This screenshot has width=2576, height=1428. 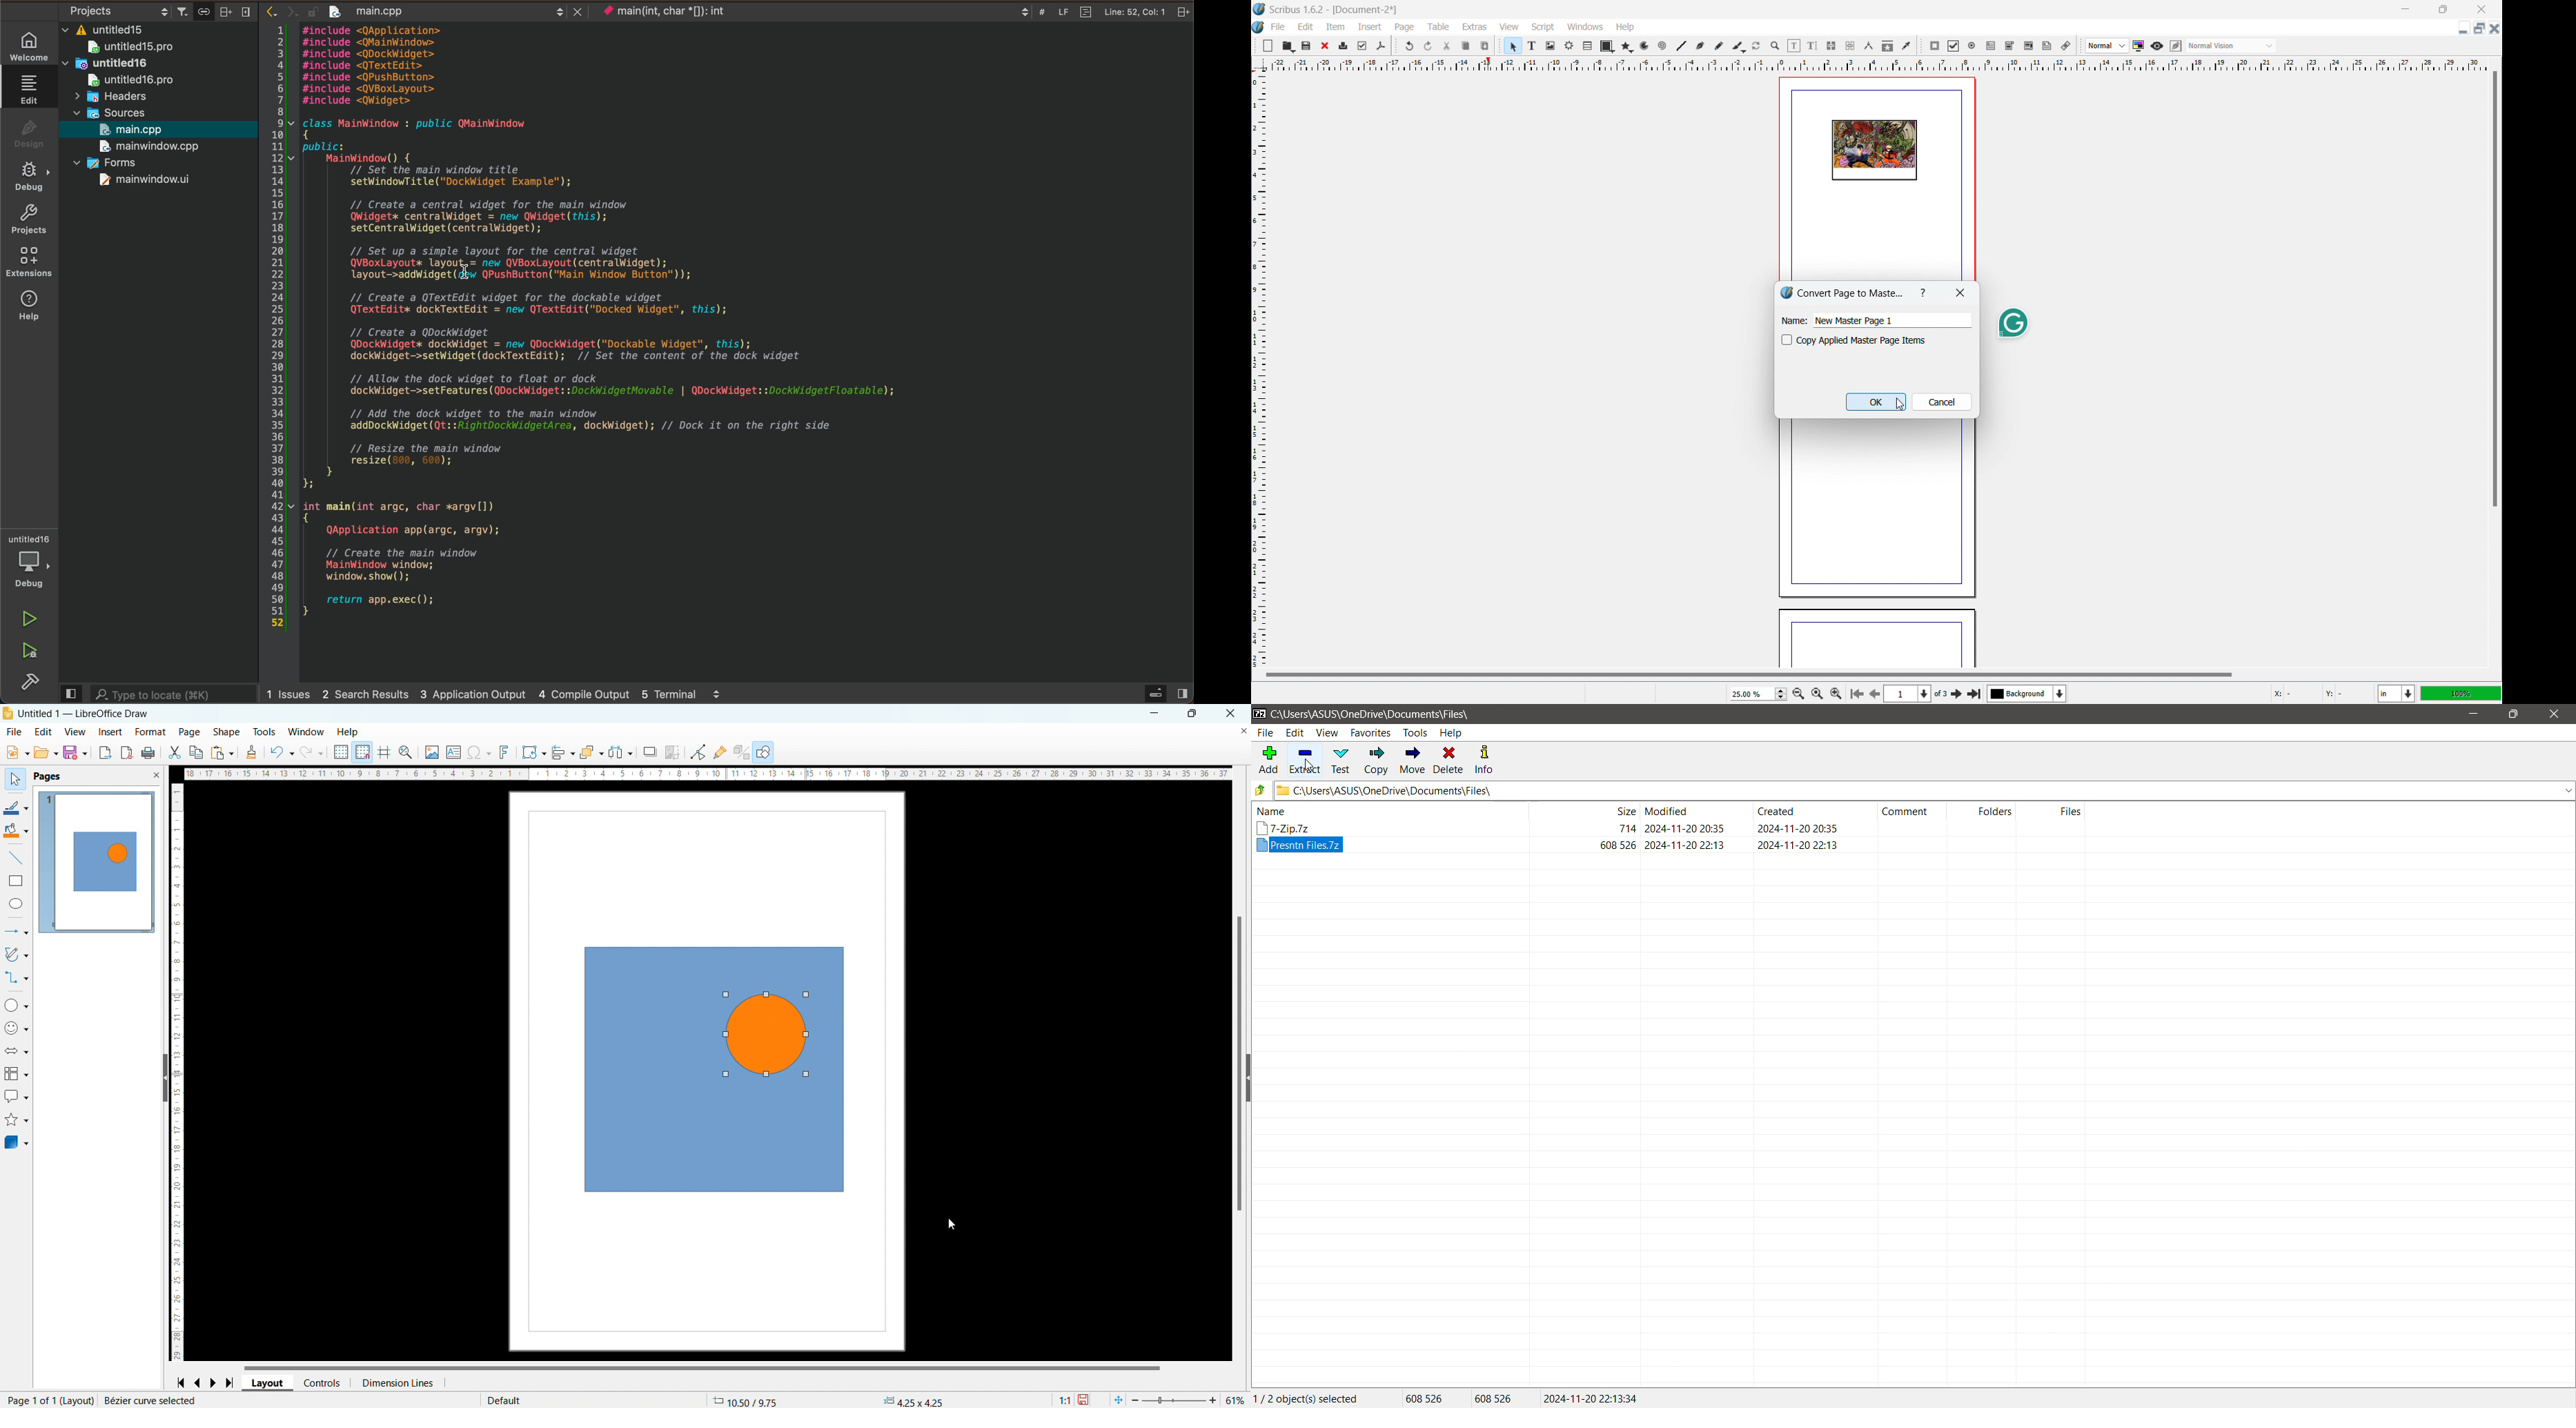 I want to click on select the current page, so click(x=1907, y=694).